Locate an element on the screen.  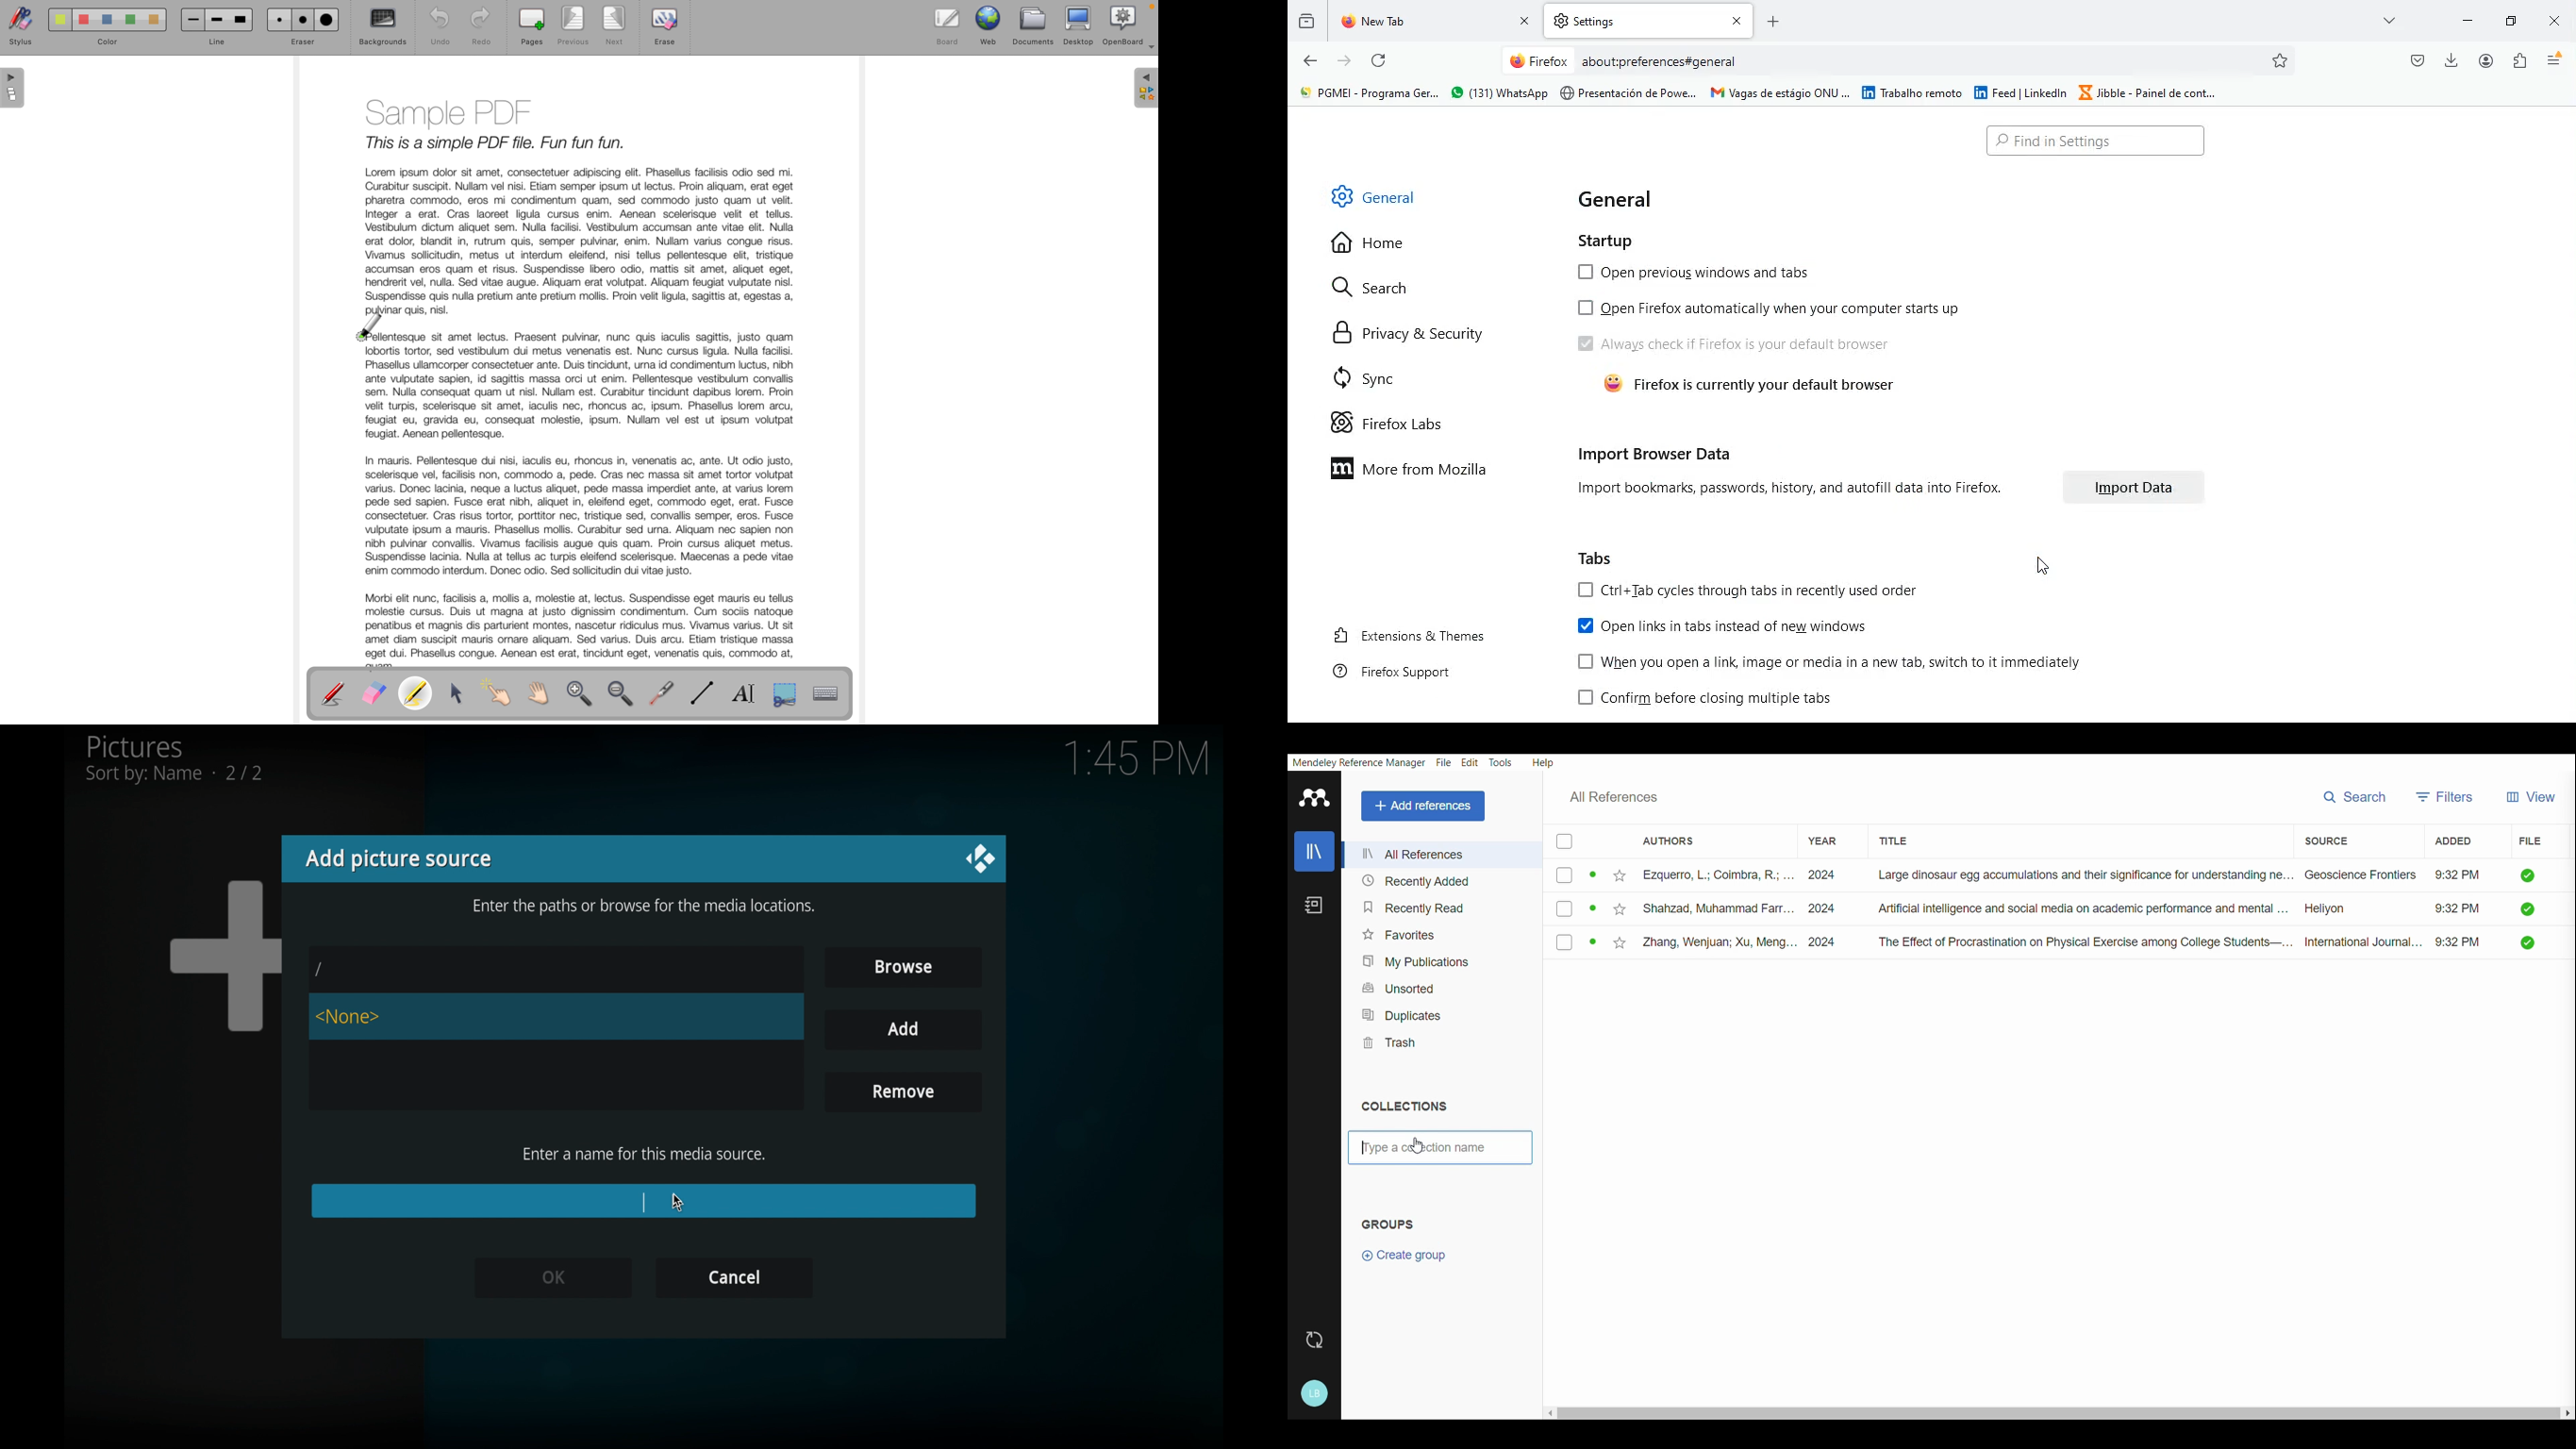
pocket is located at coordinates (2416, 61).